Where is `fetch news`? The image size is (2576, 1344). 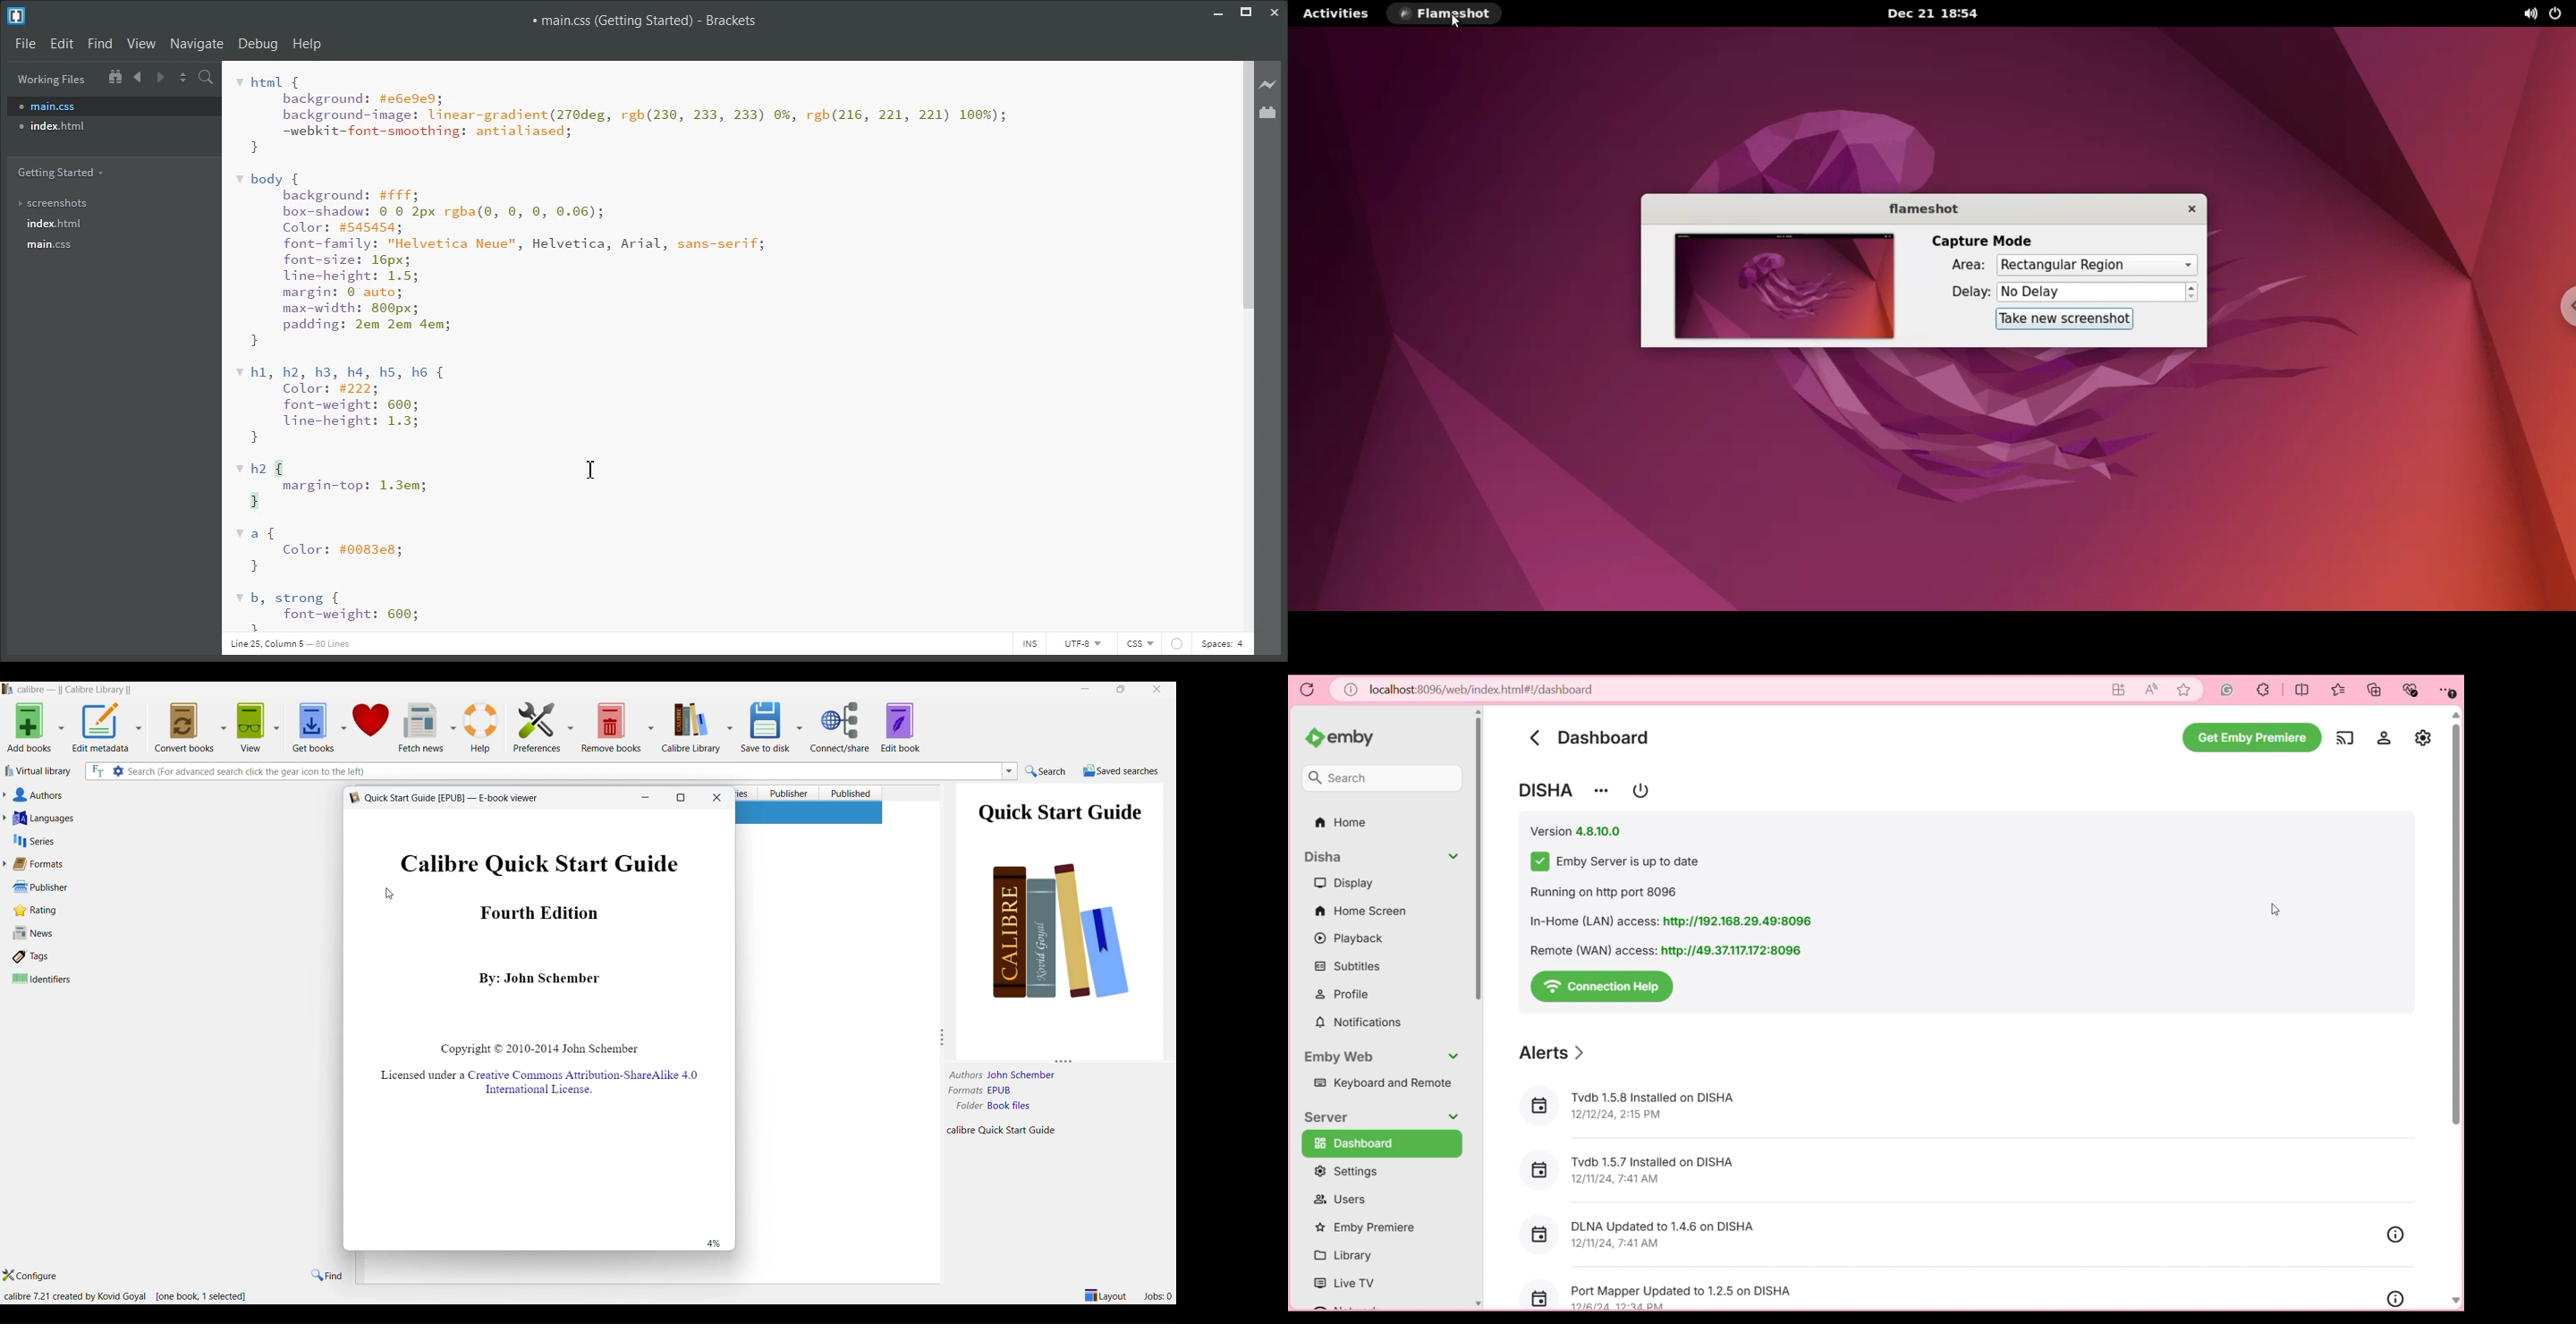 fetch news is located at coordinates (420, 726).